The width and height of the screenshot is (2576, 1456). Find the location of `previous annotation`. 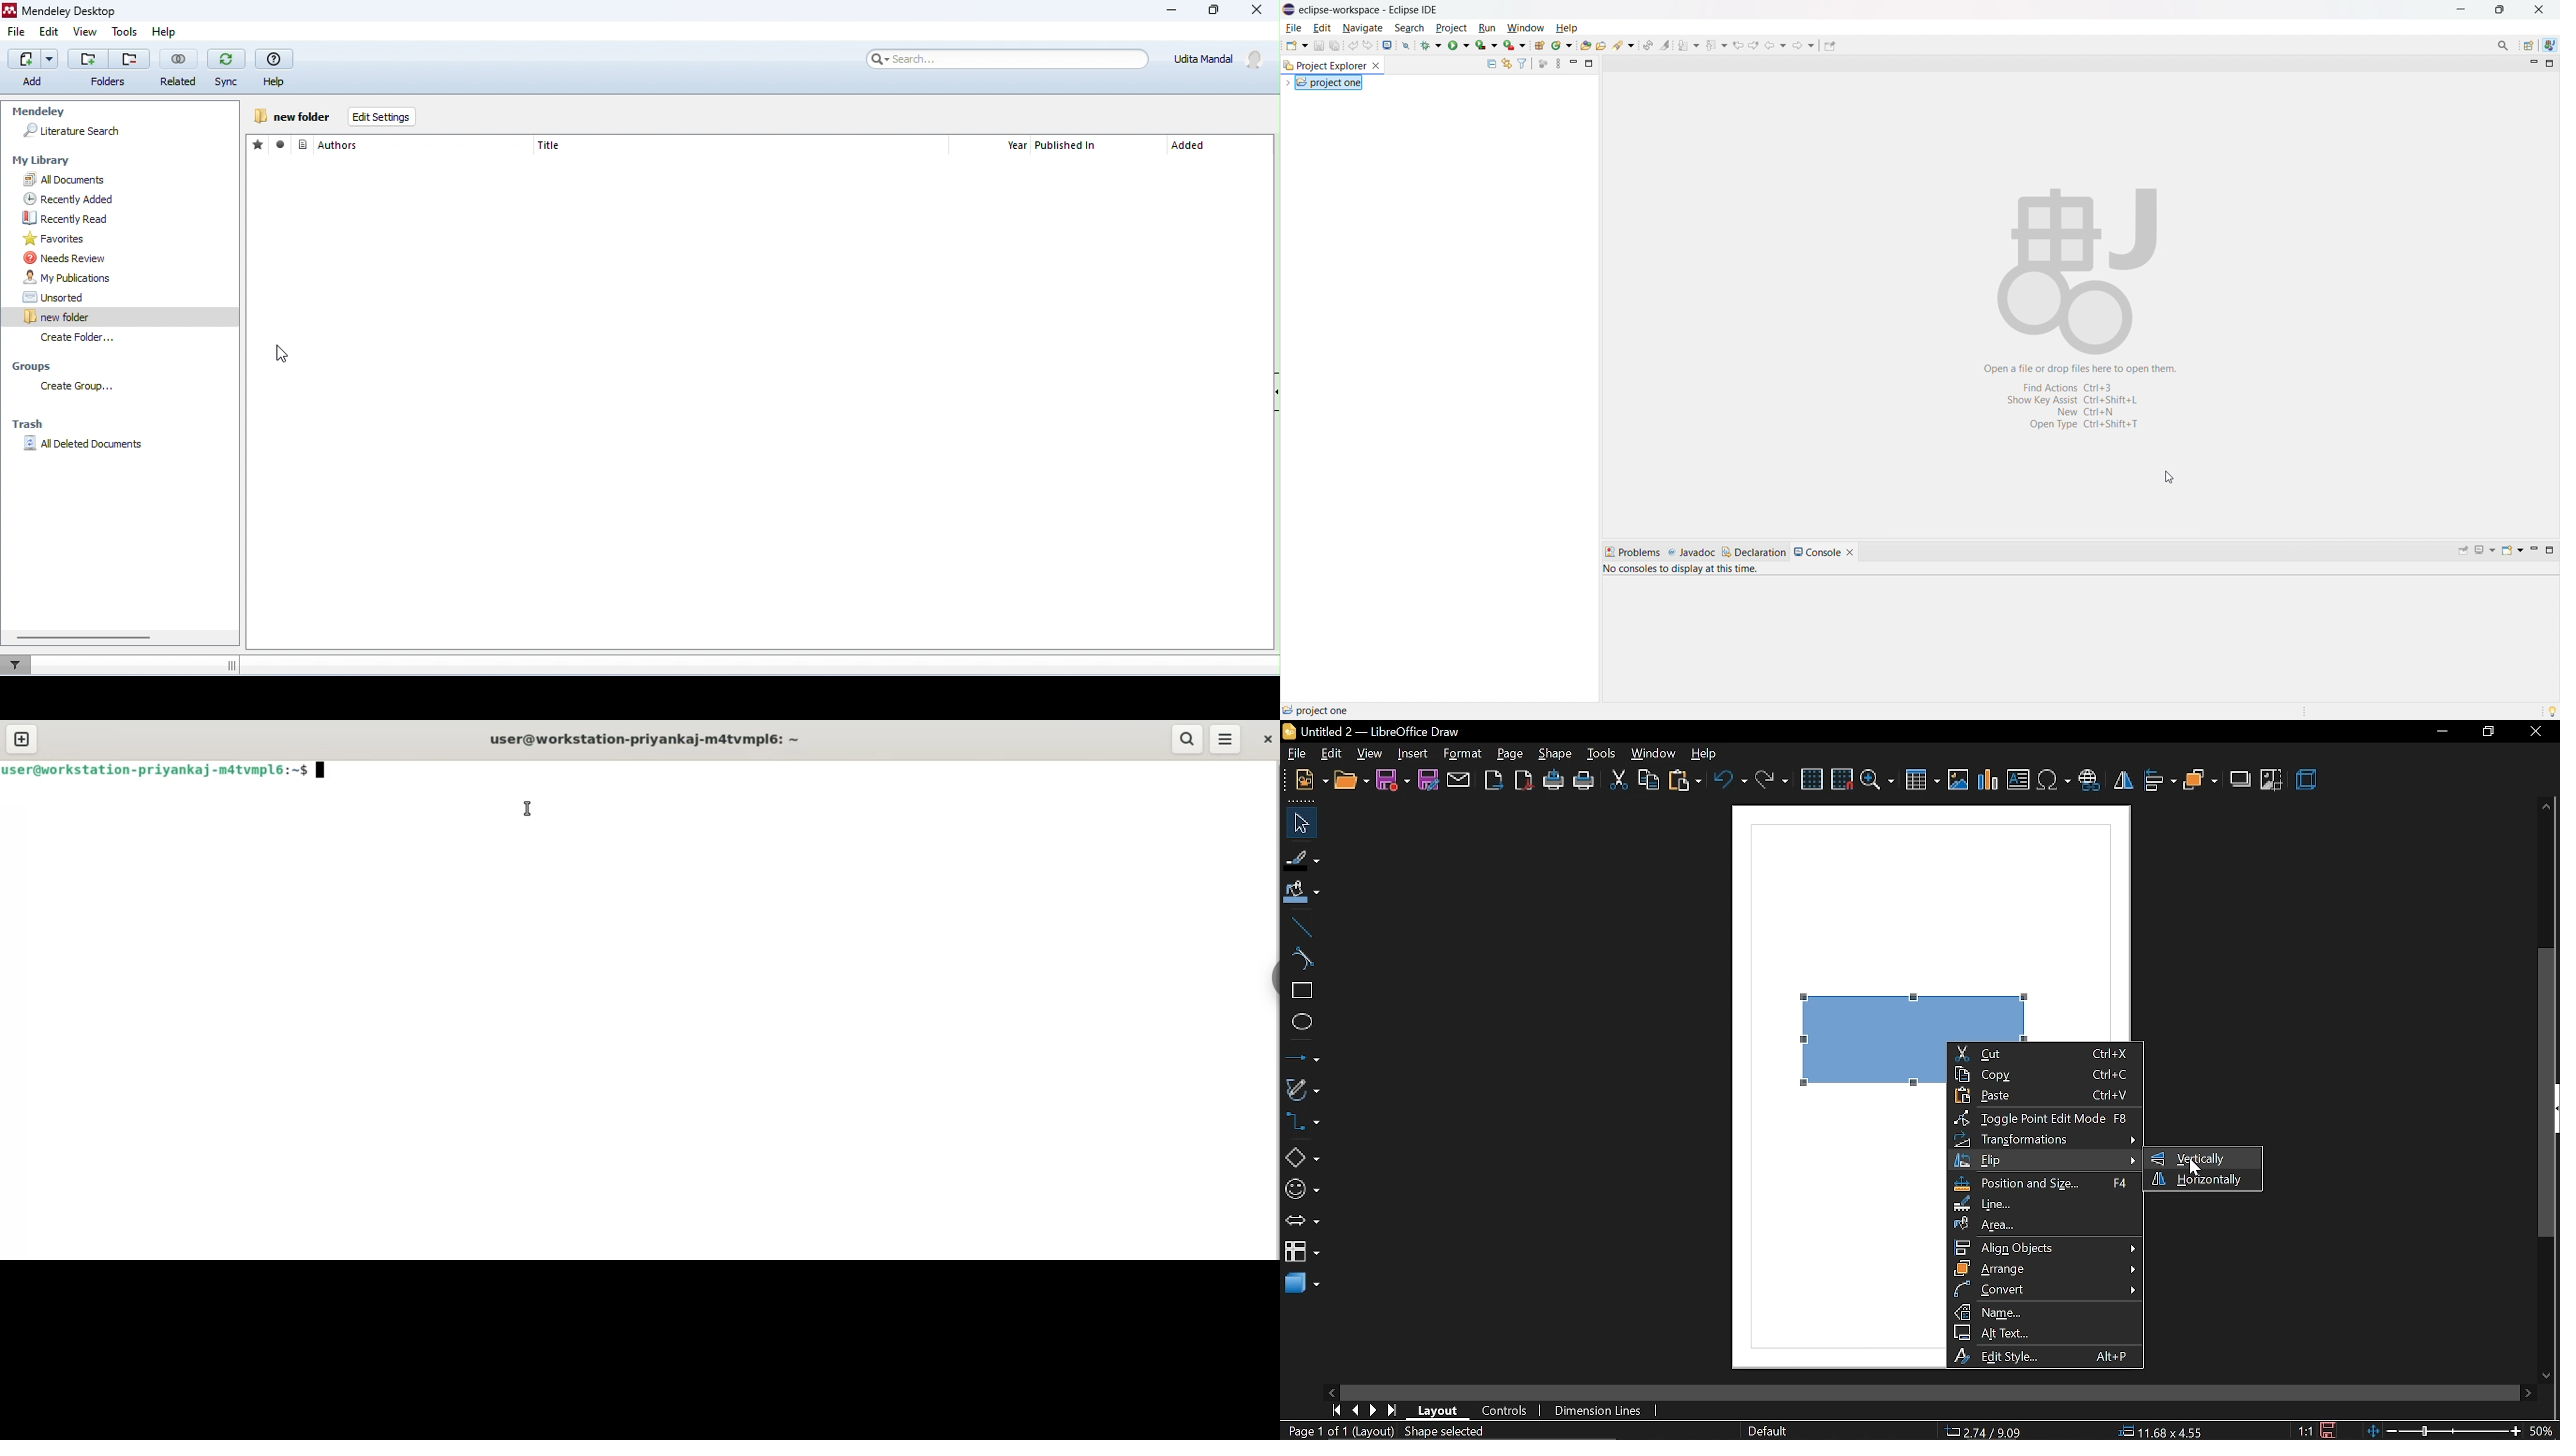

previous annotation is located at coordinates (1715, 44).